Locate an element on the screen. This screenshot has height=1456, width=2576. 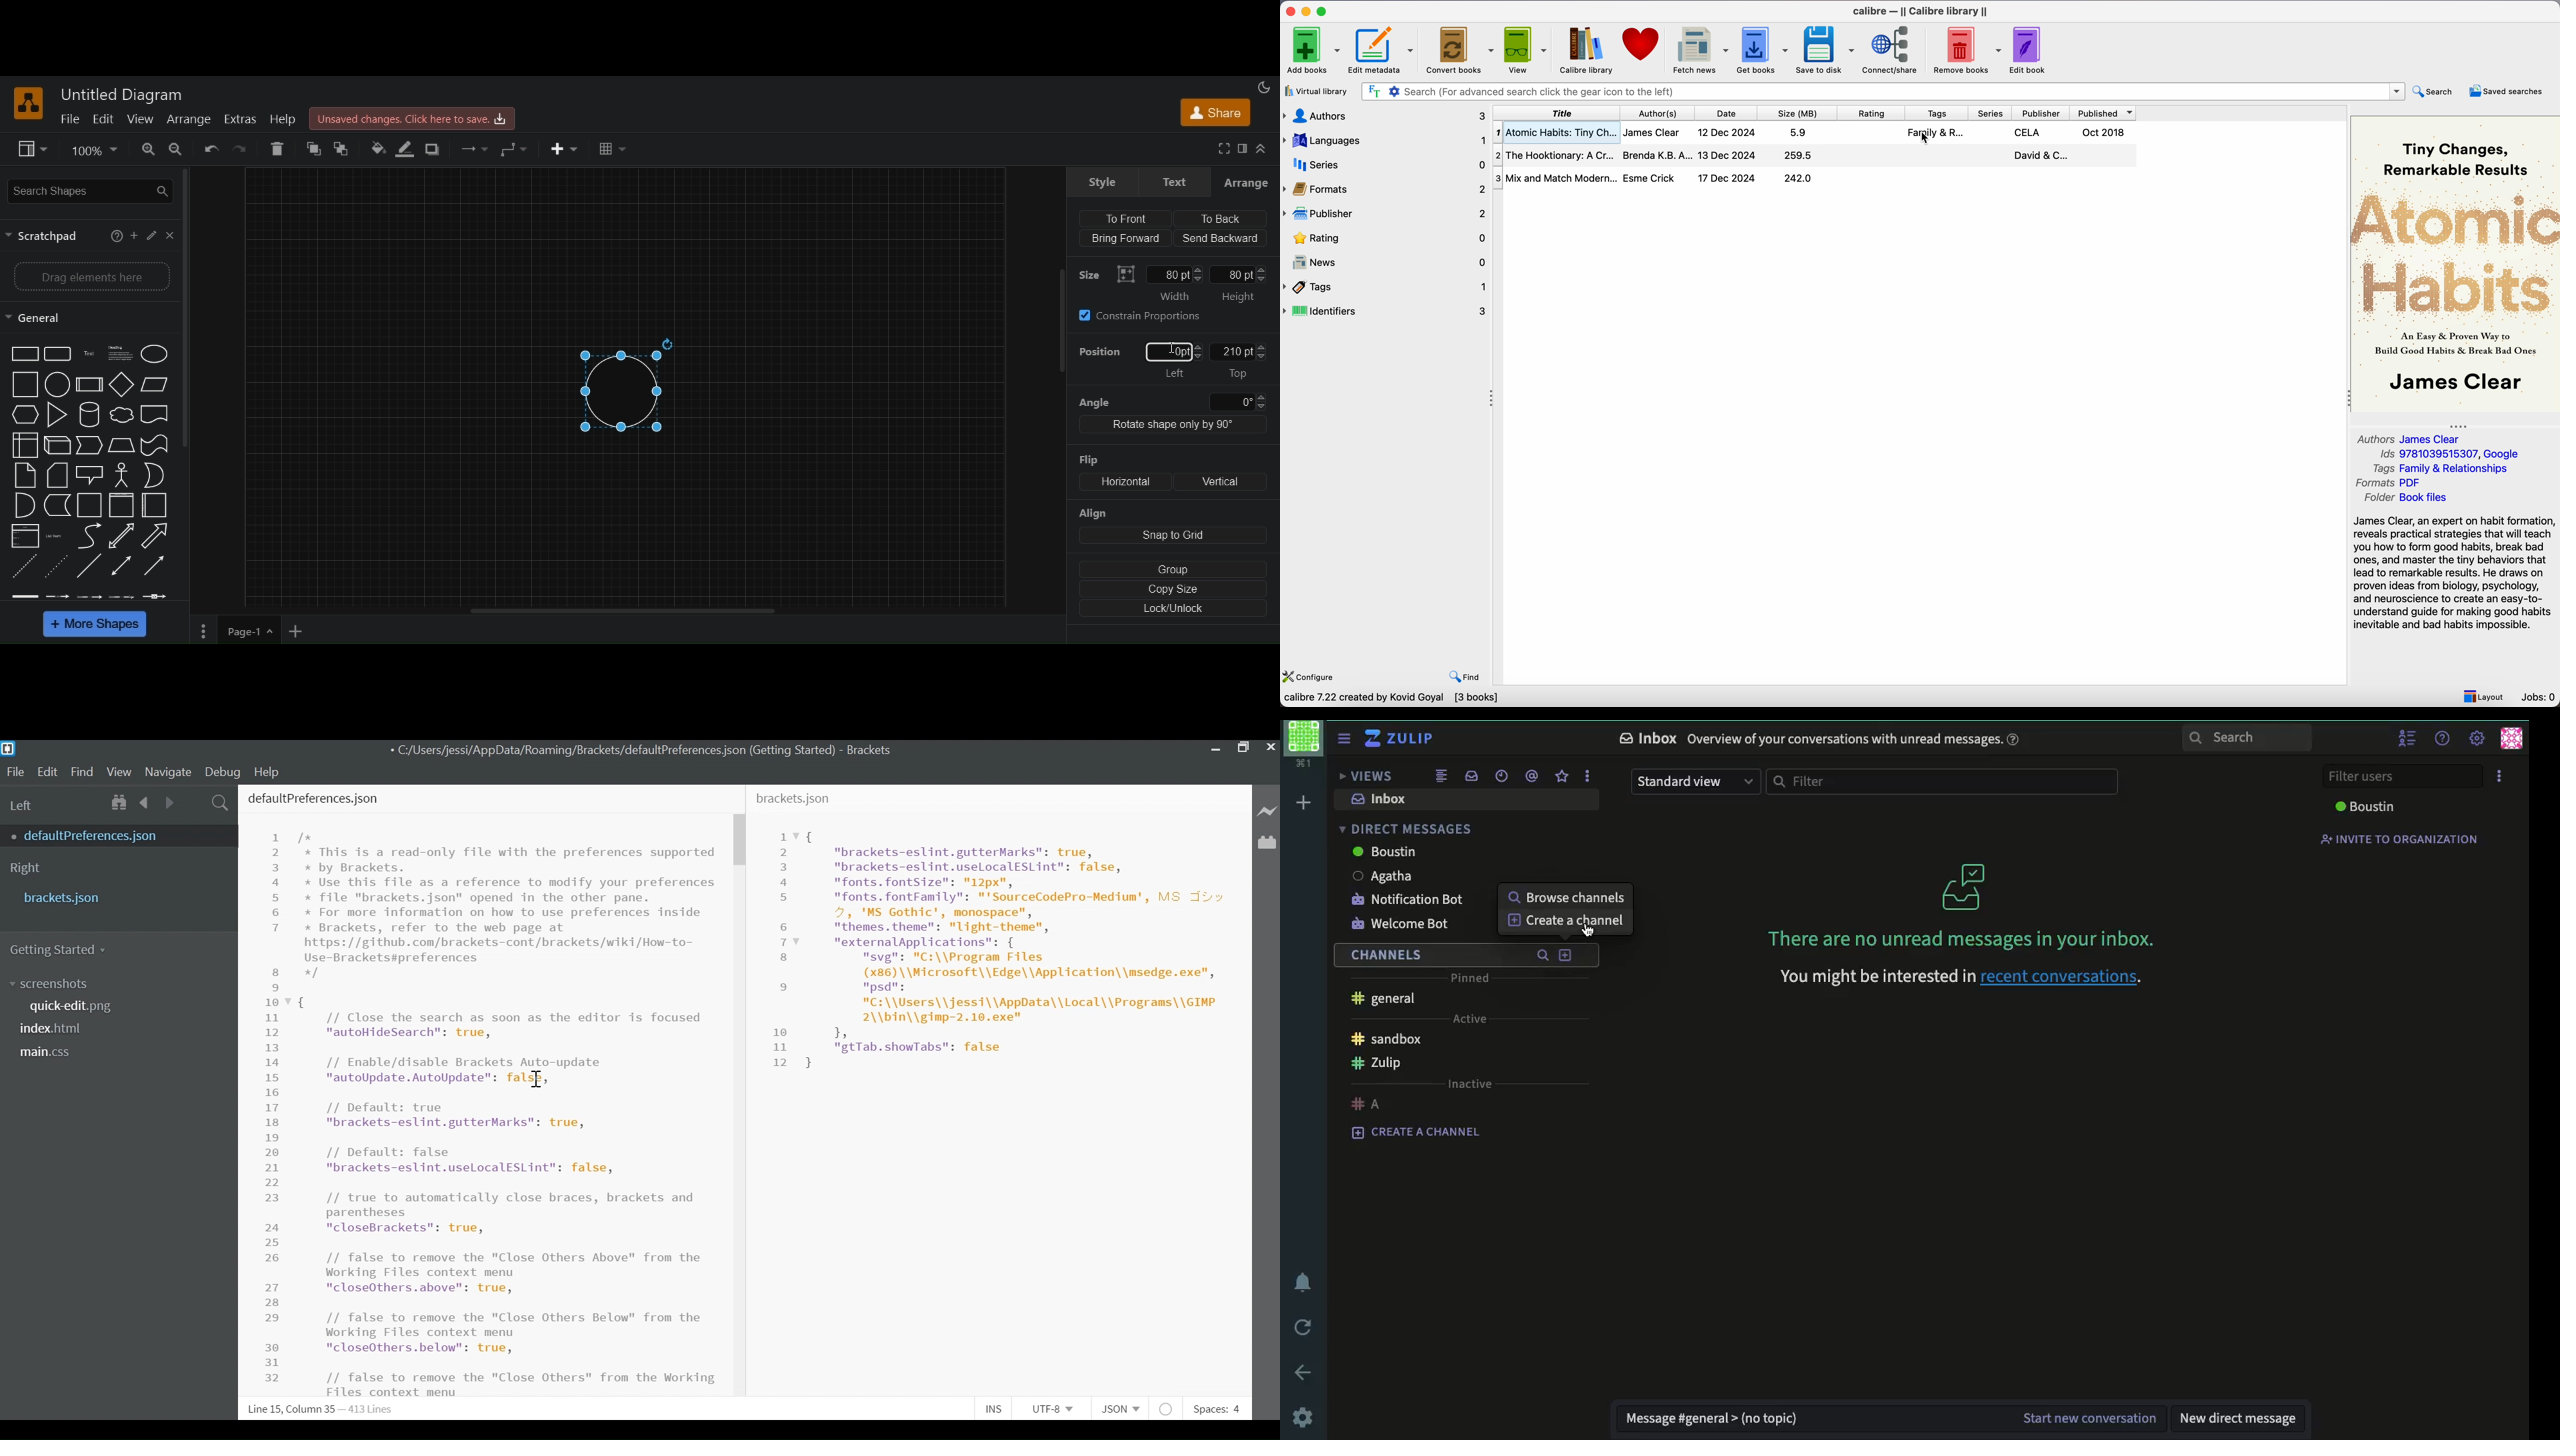
size is located at coordinates (1093, 273).